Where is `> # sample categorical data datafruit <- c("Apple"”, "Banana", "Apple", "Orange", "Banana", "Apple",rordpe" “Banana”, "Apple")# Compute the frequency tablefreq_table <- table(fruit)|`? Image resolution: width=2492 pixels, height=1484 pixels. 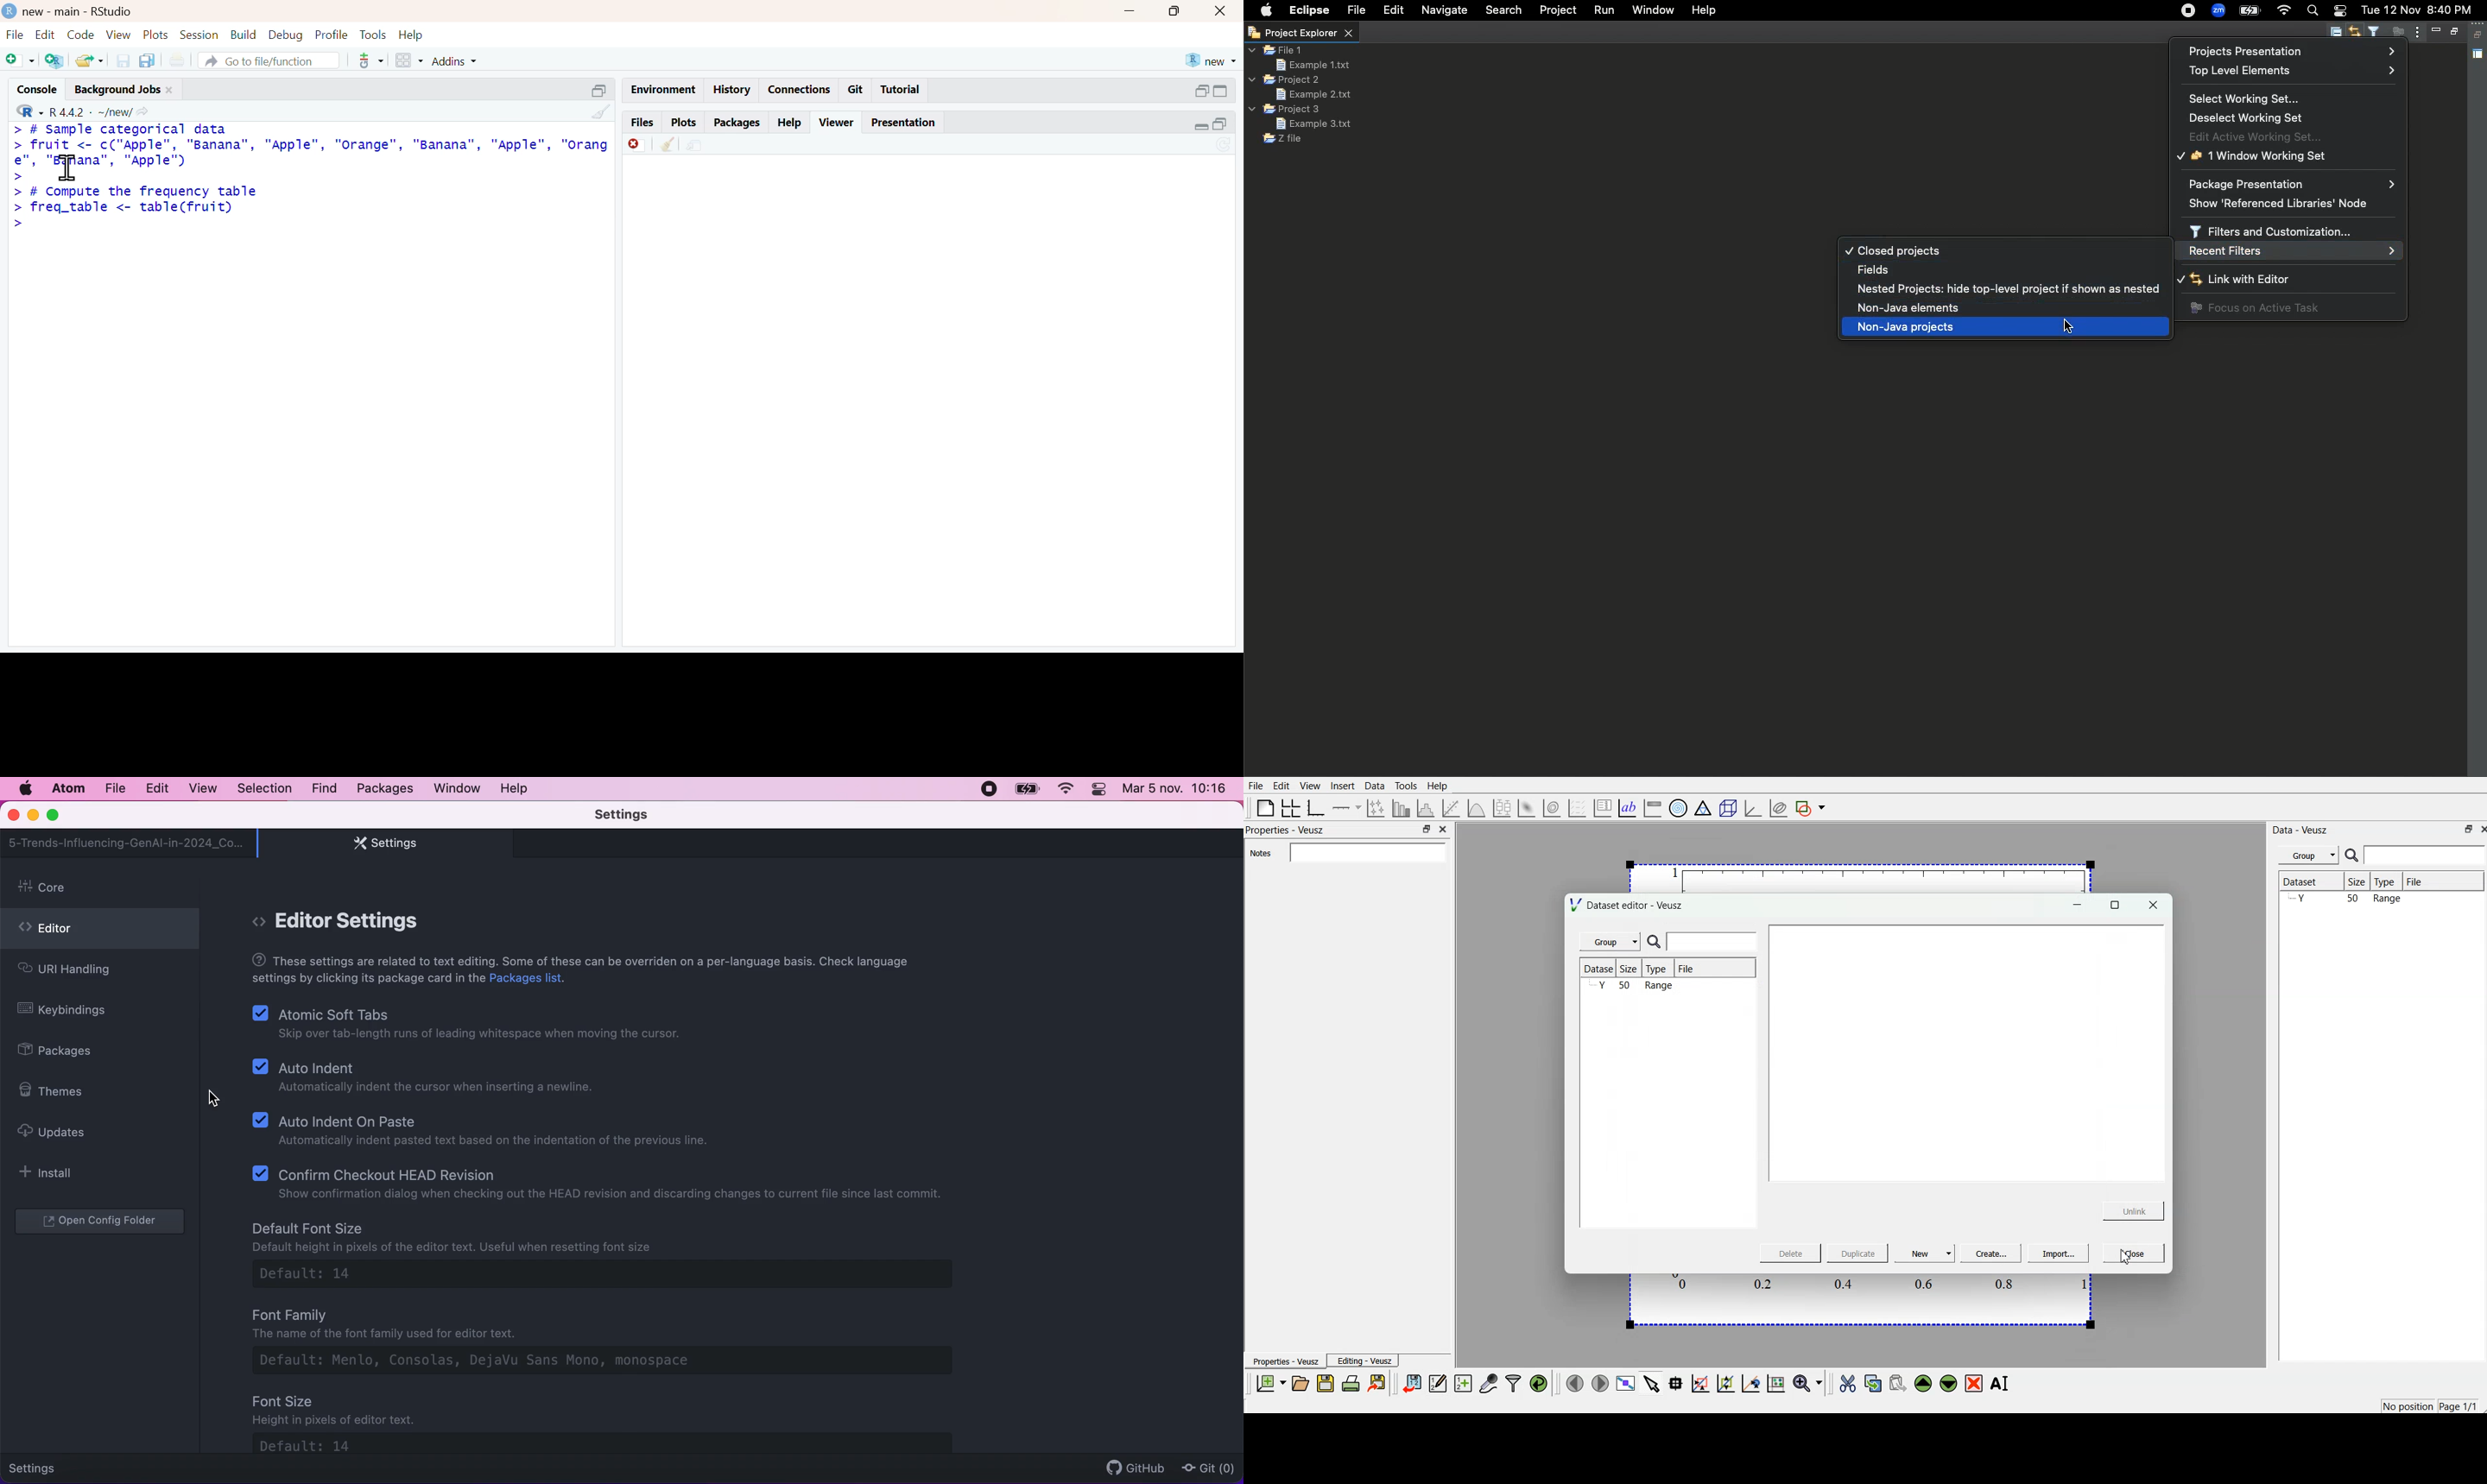 > # sample categorical data datafruit <- c("Apple"”, "Banana", "Apple", "Orange", "Banana", "Apple",rordpe" “Banana”, "Apple")# Compute the frequency tablefreq_table <- table(fruit)| is located at coordinates (312, 177).